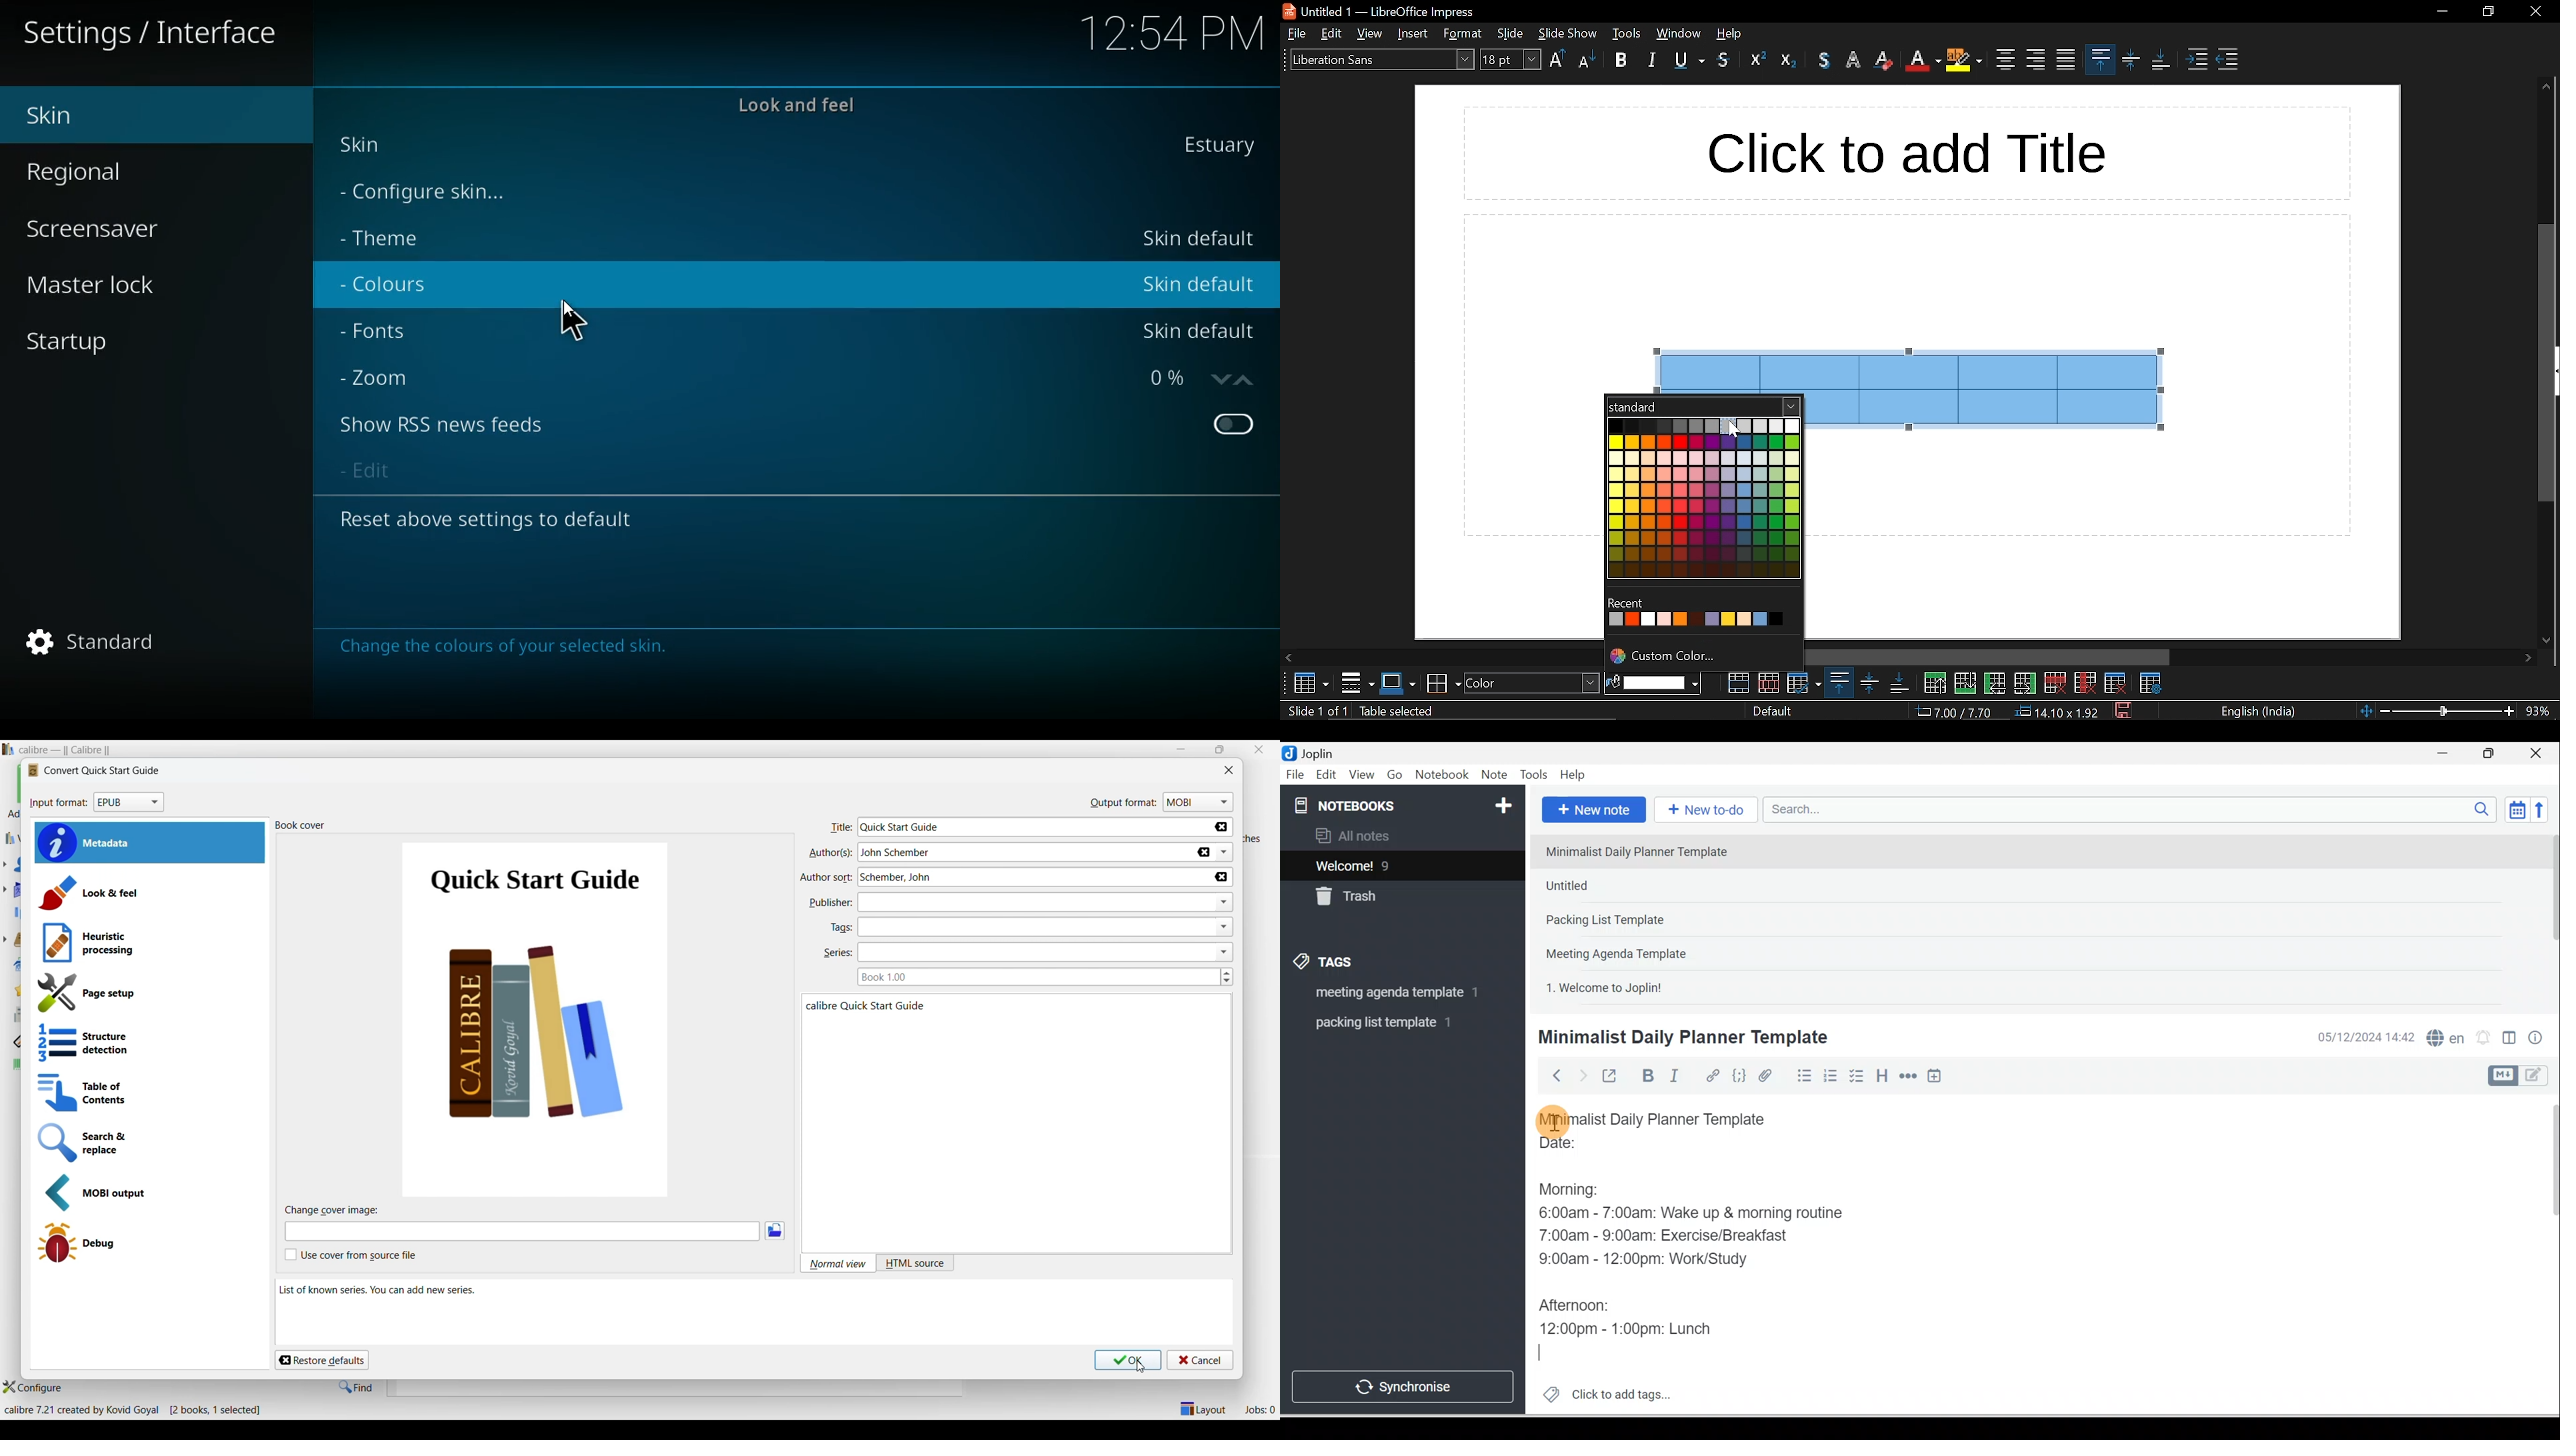 This screenshot has width=2576, height=1456. What do you see at coordinates (1642, 1325) in the screenshot?
I see `12:00pm - 1:00pm: Lunch` at bounding box center [1642, 1325].